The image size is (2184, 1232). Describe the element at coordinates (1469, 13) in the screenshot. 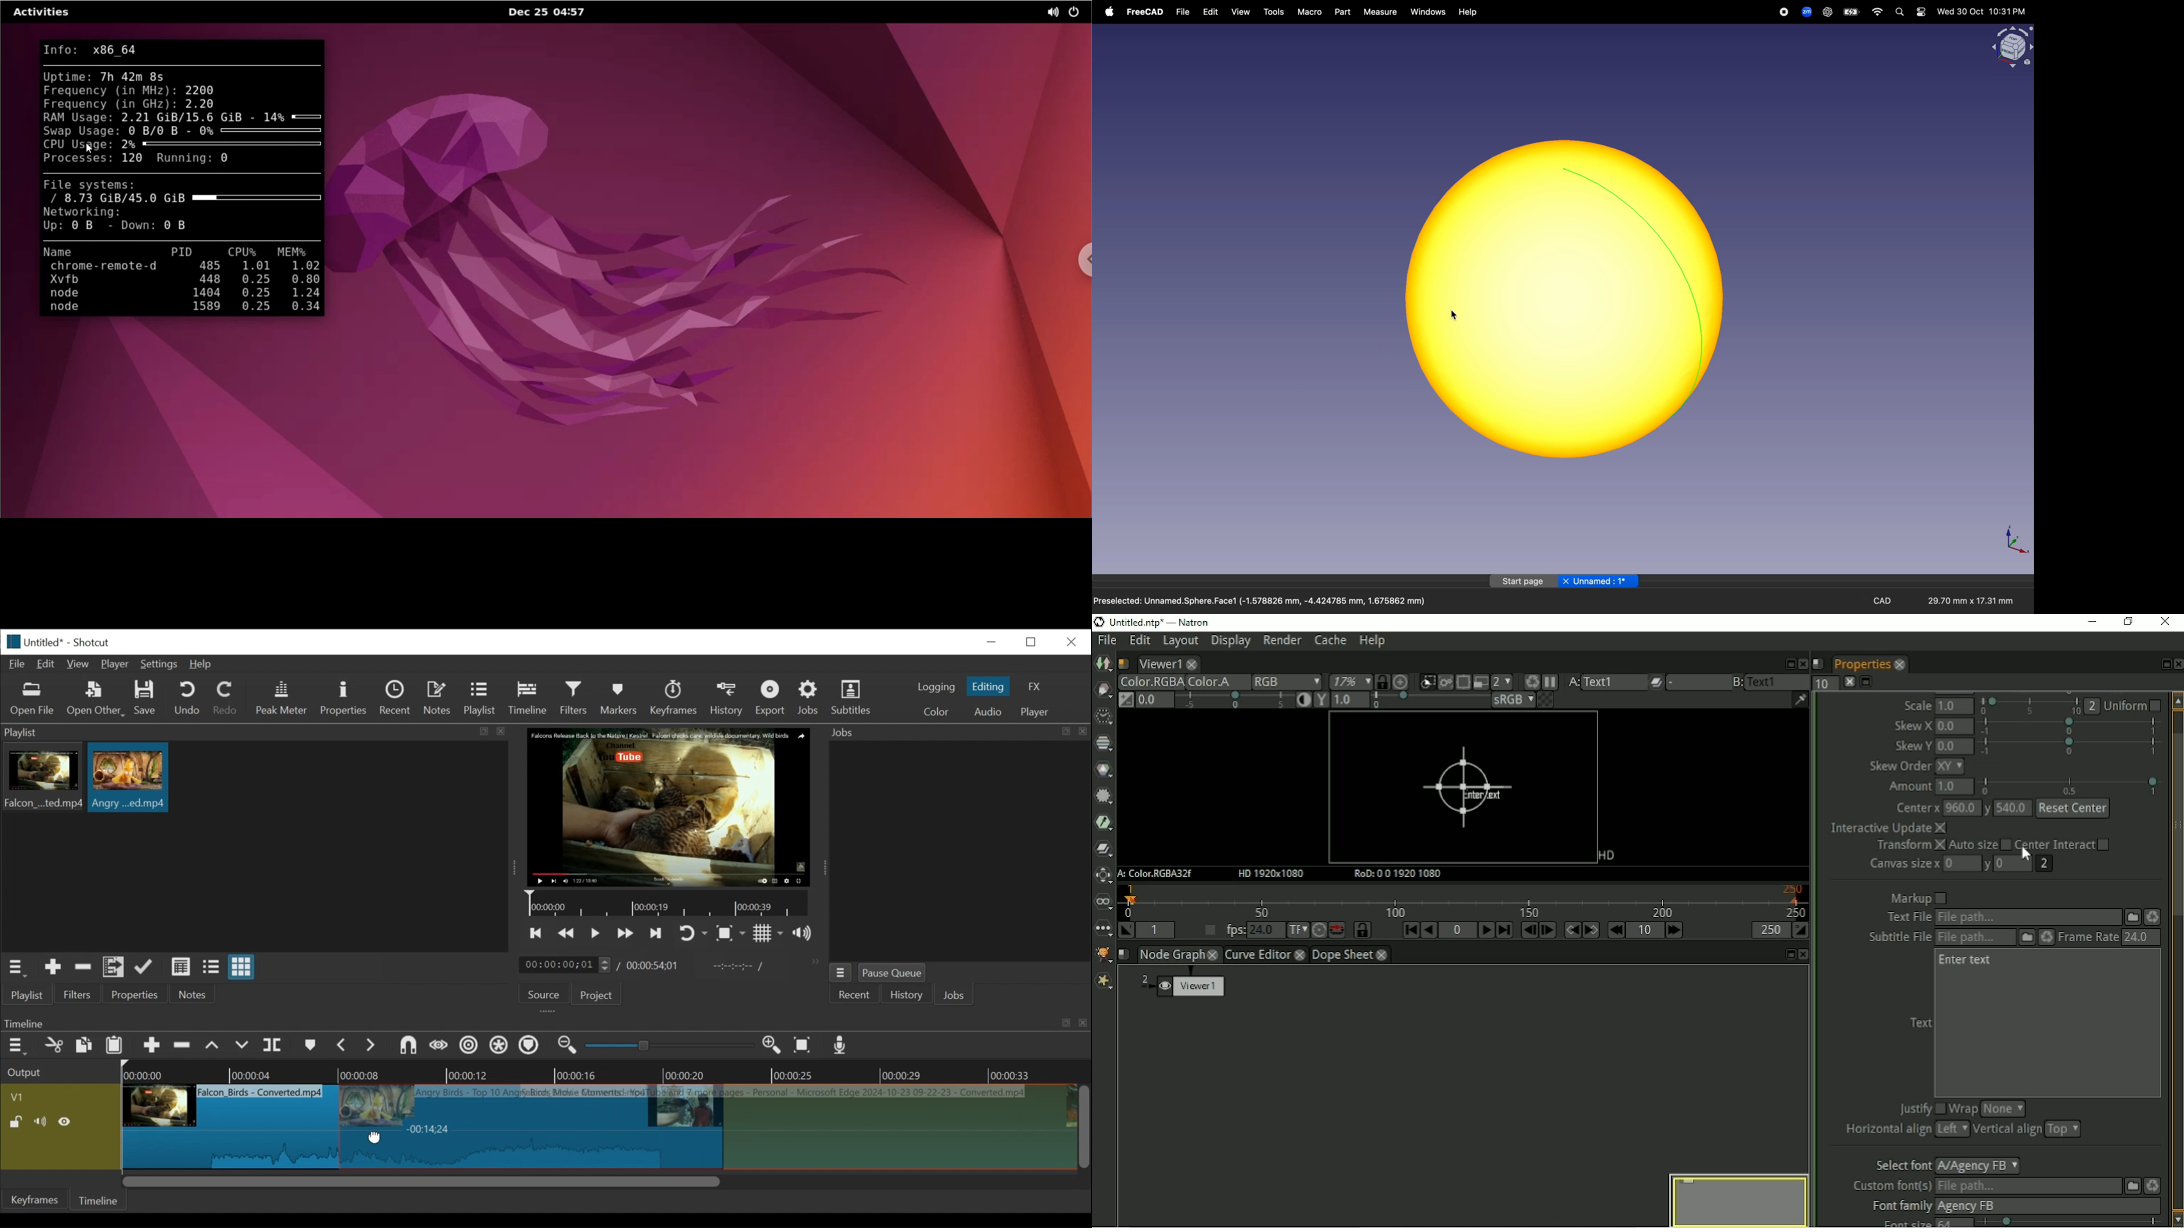

I see `help` at that location.